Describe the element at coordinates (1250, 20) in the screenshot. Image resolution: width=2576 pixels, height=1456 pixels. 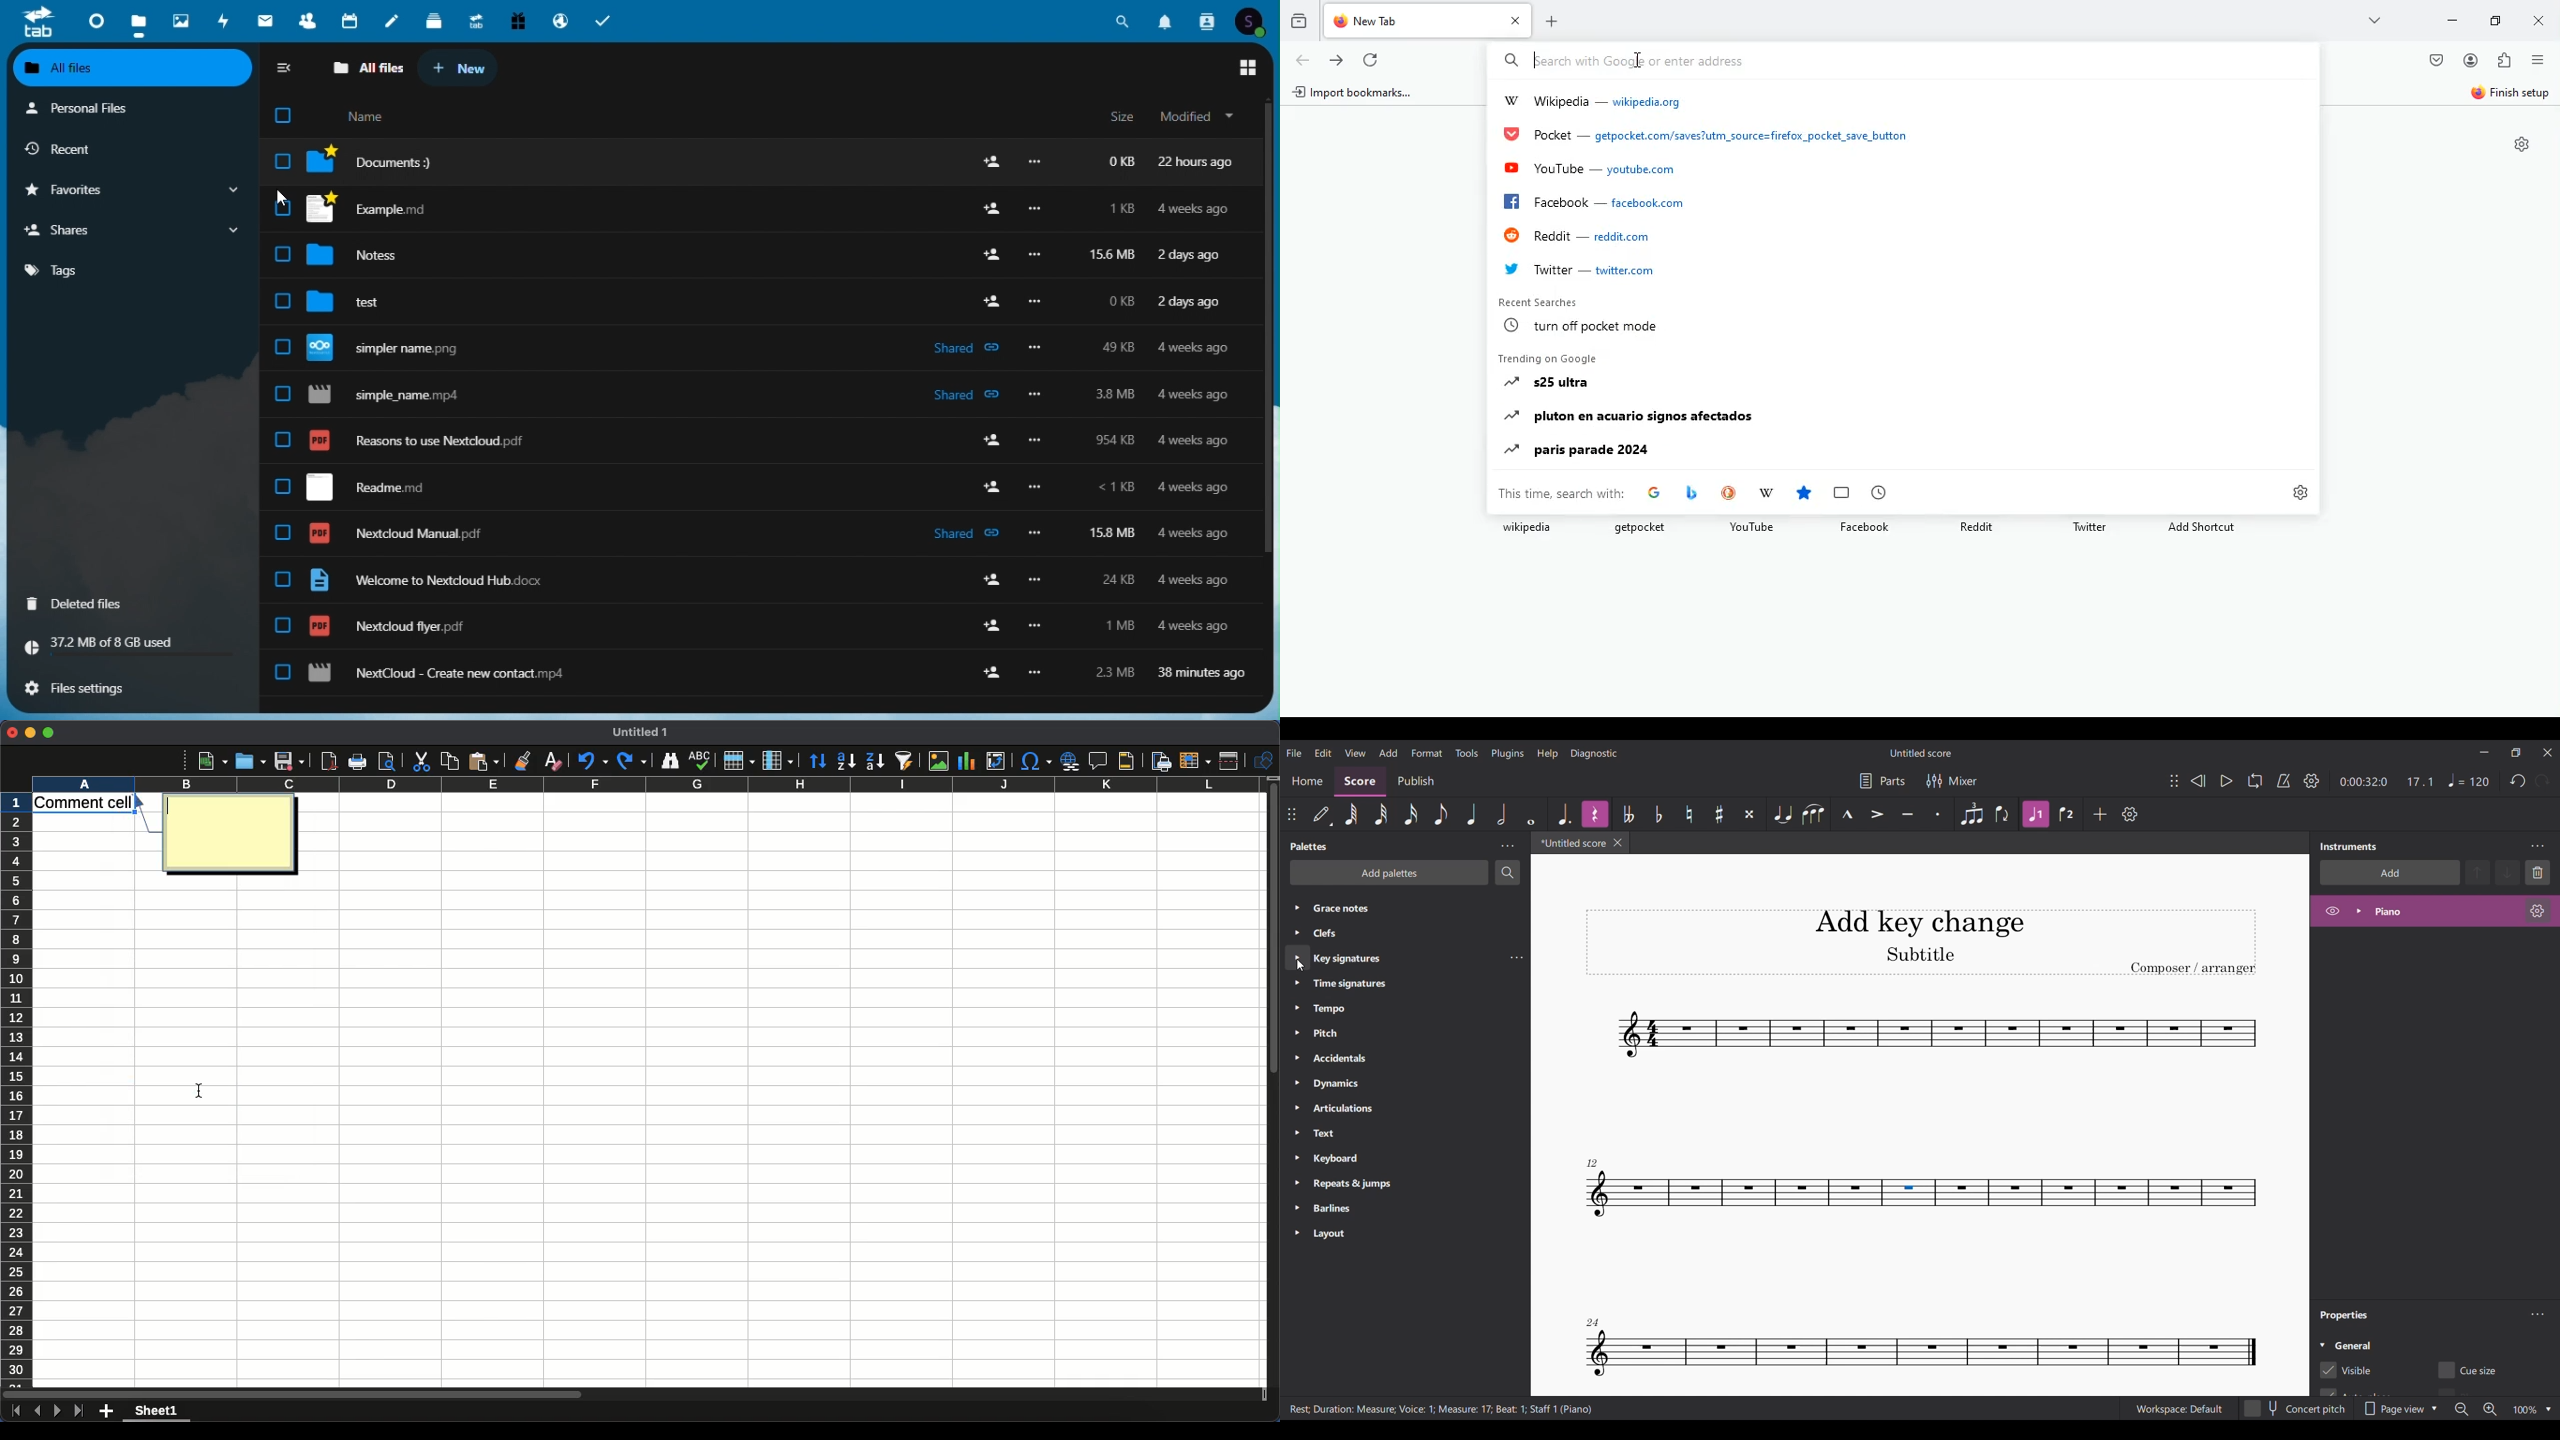
I see `Account icon` at that location.